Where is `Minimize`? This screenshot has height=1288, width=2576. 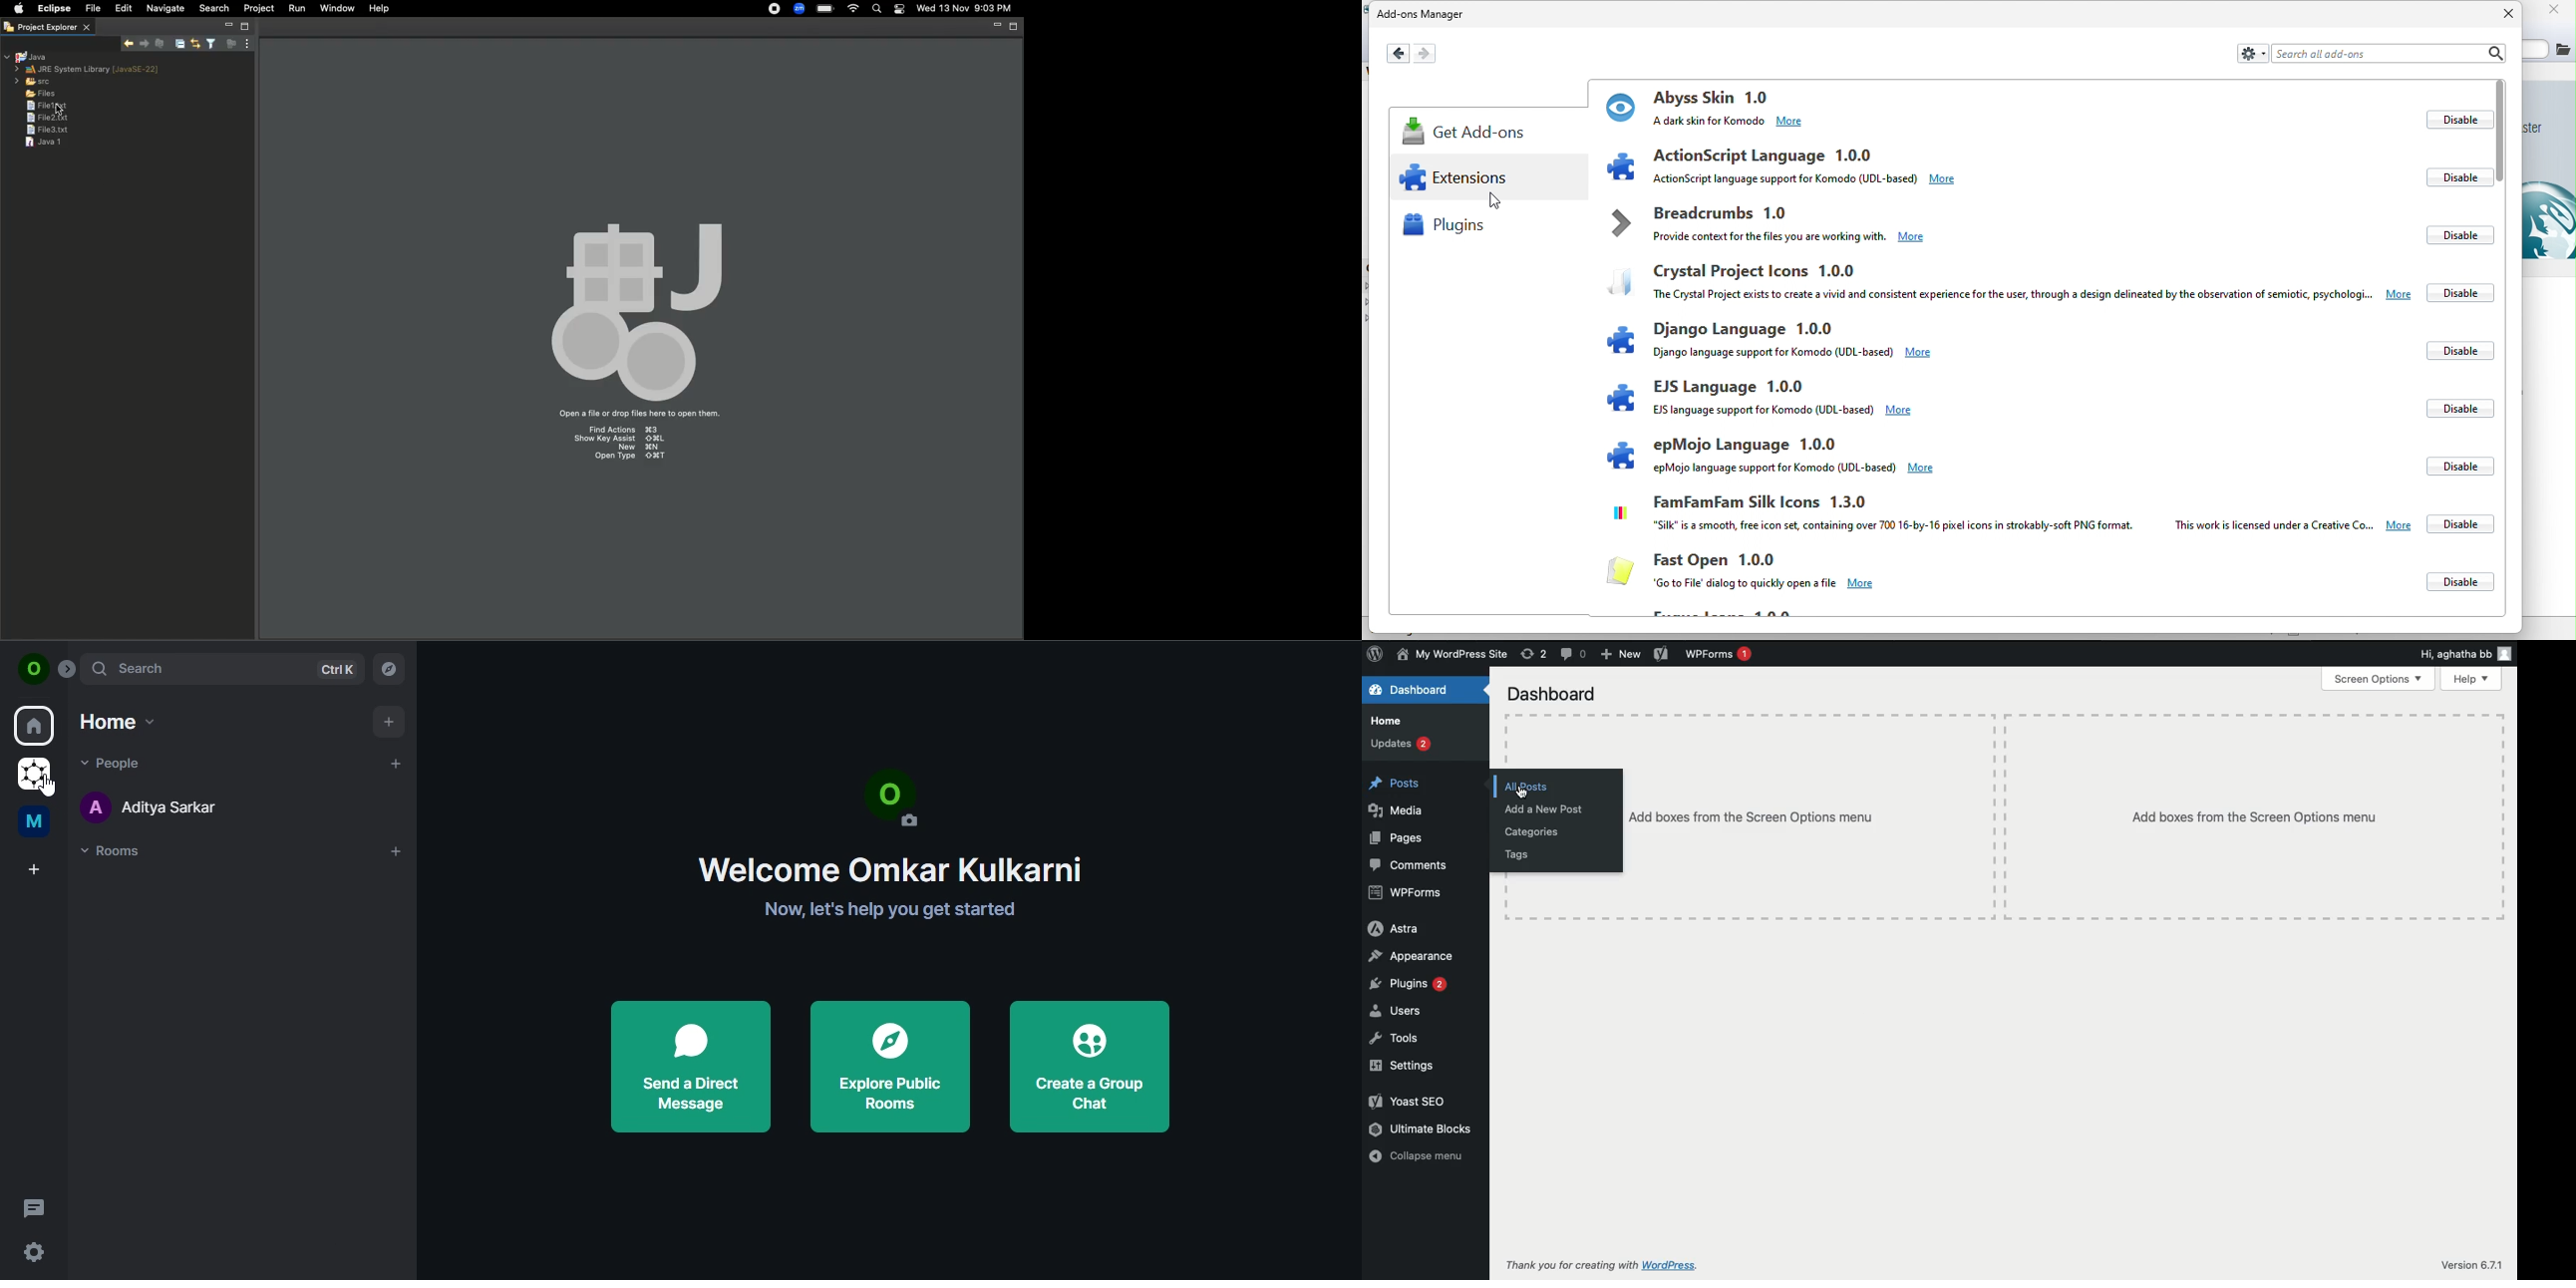
Minimize is located at coordinates (229, 25).